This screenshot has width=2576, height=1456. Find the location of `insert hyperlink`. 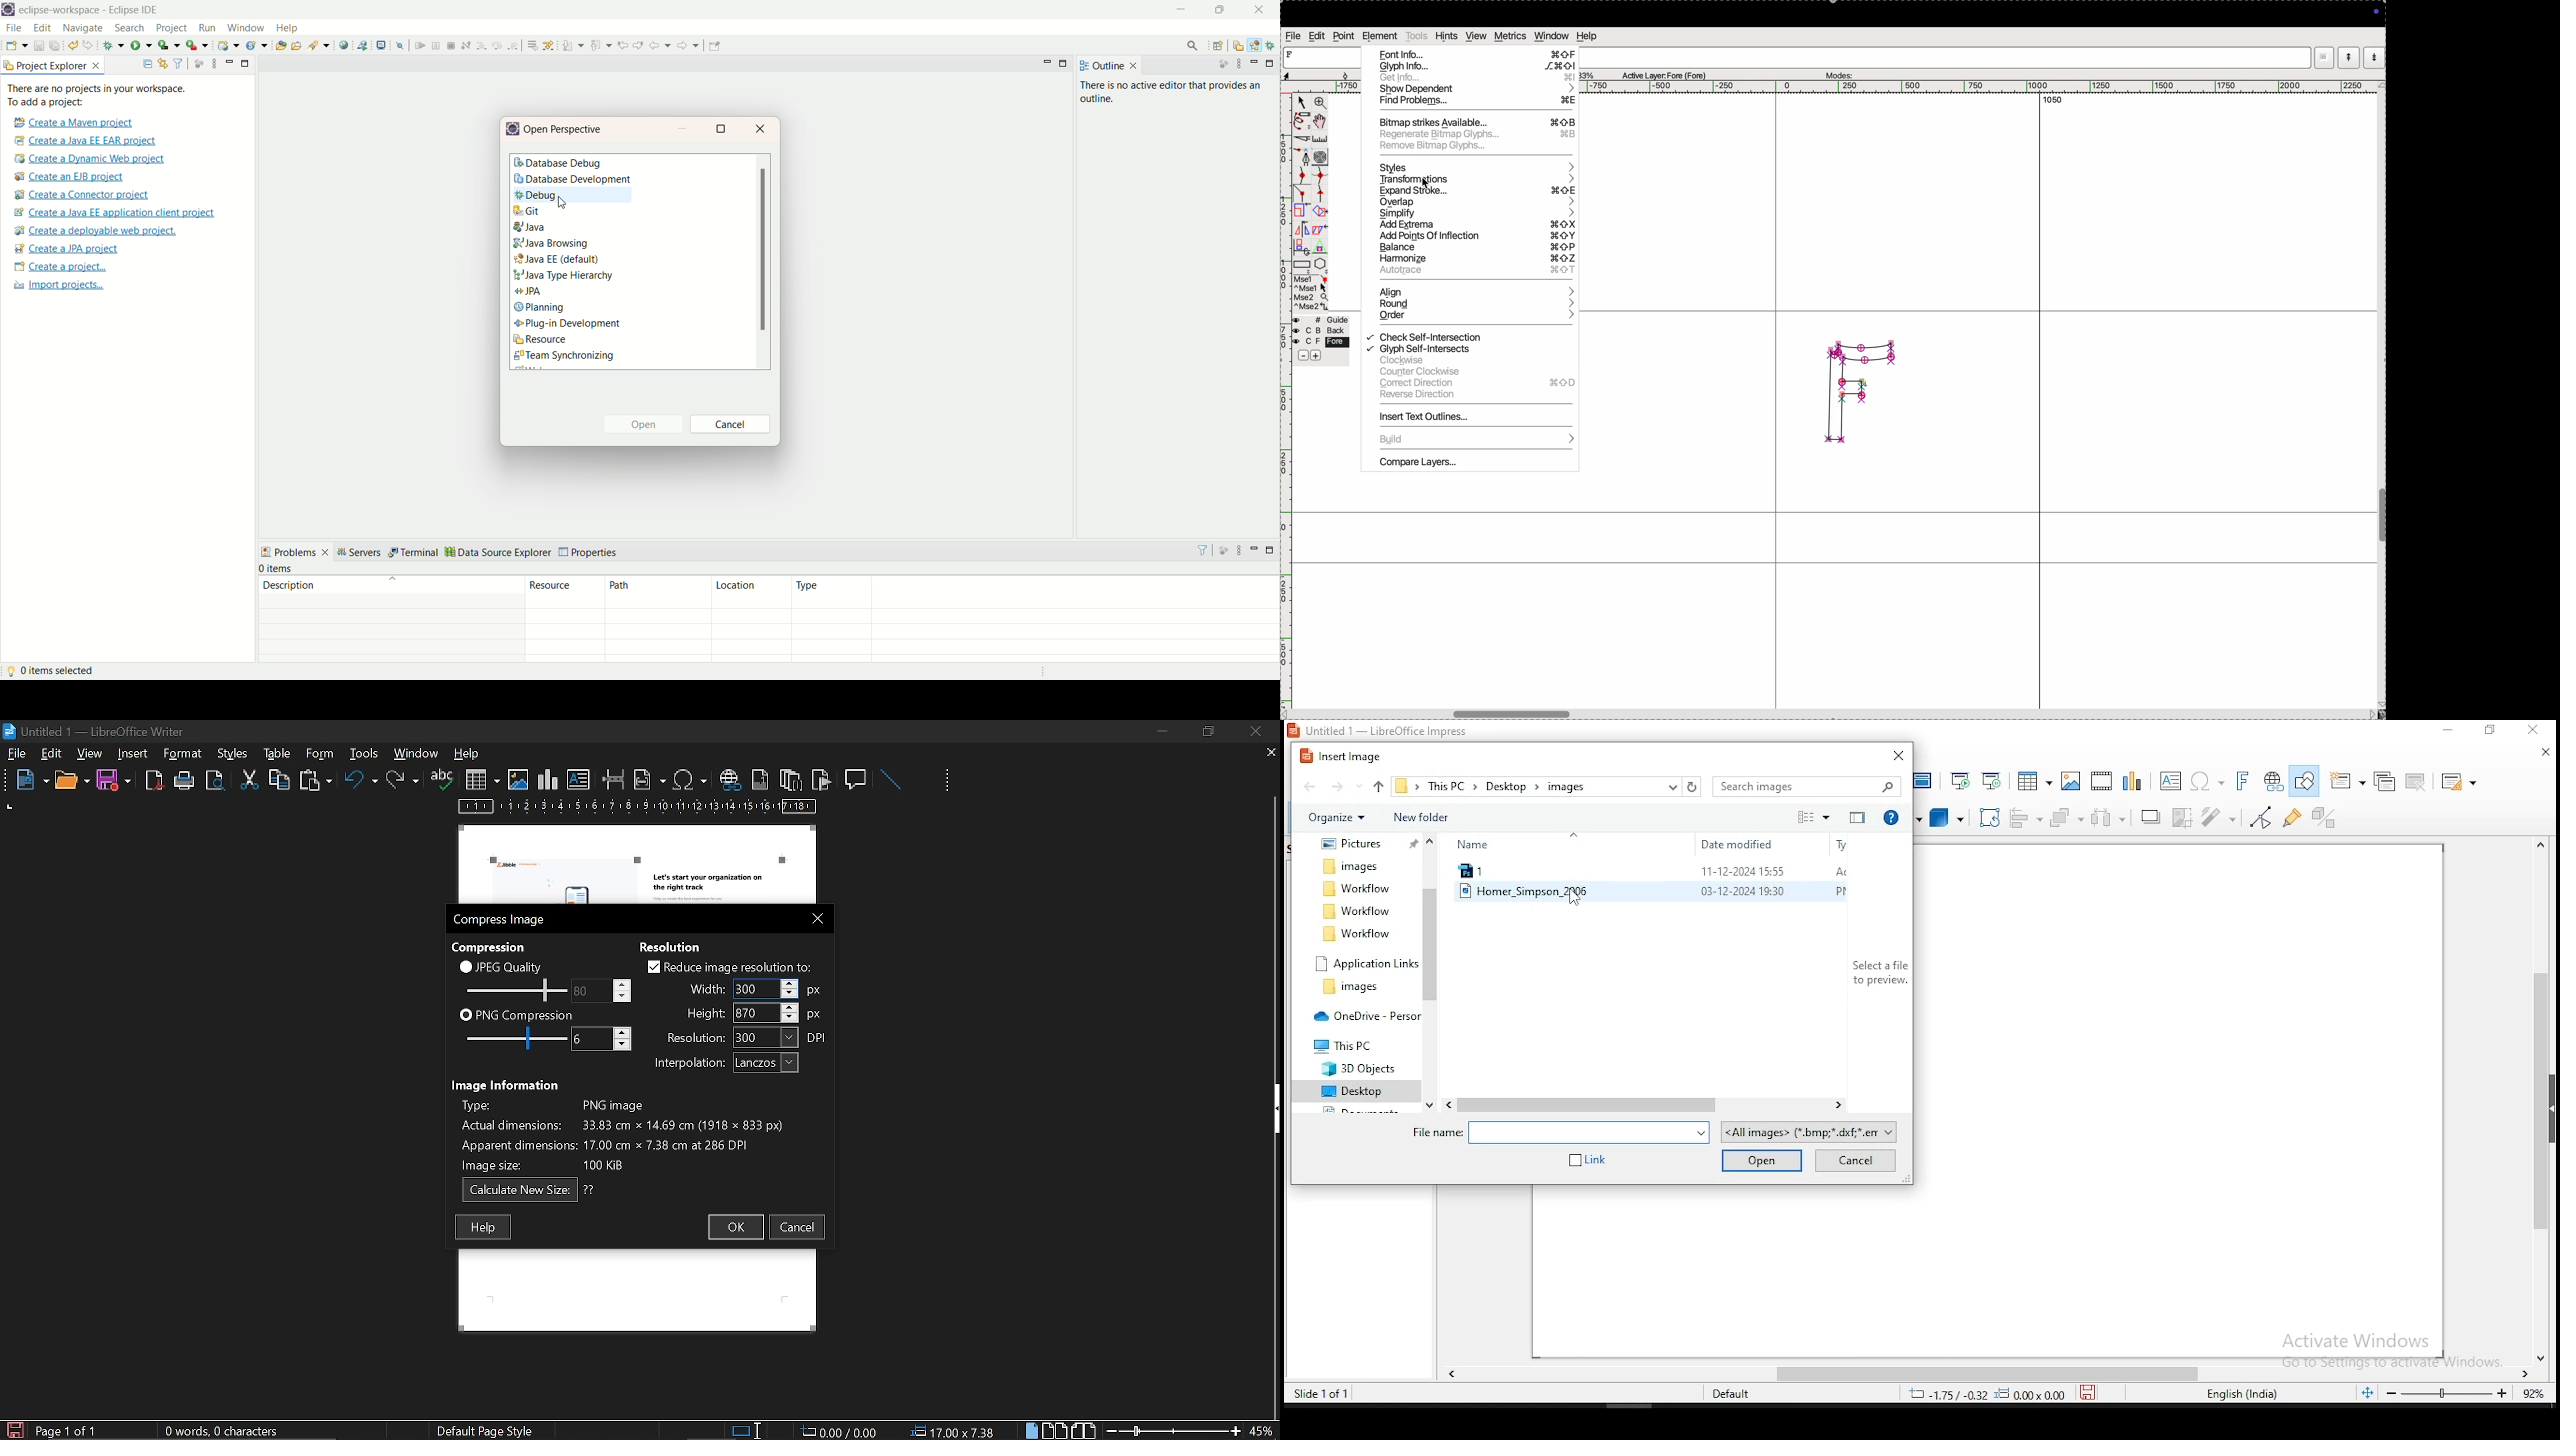

insert hyperlink is located at coordinates (2275, 782).